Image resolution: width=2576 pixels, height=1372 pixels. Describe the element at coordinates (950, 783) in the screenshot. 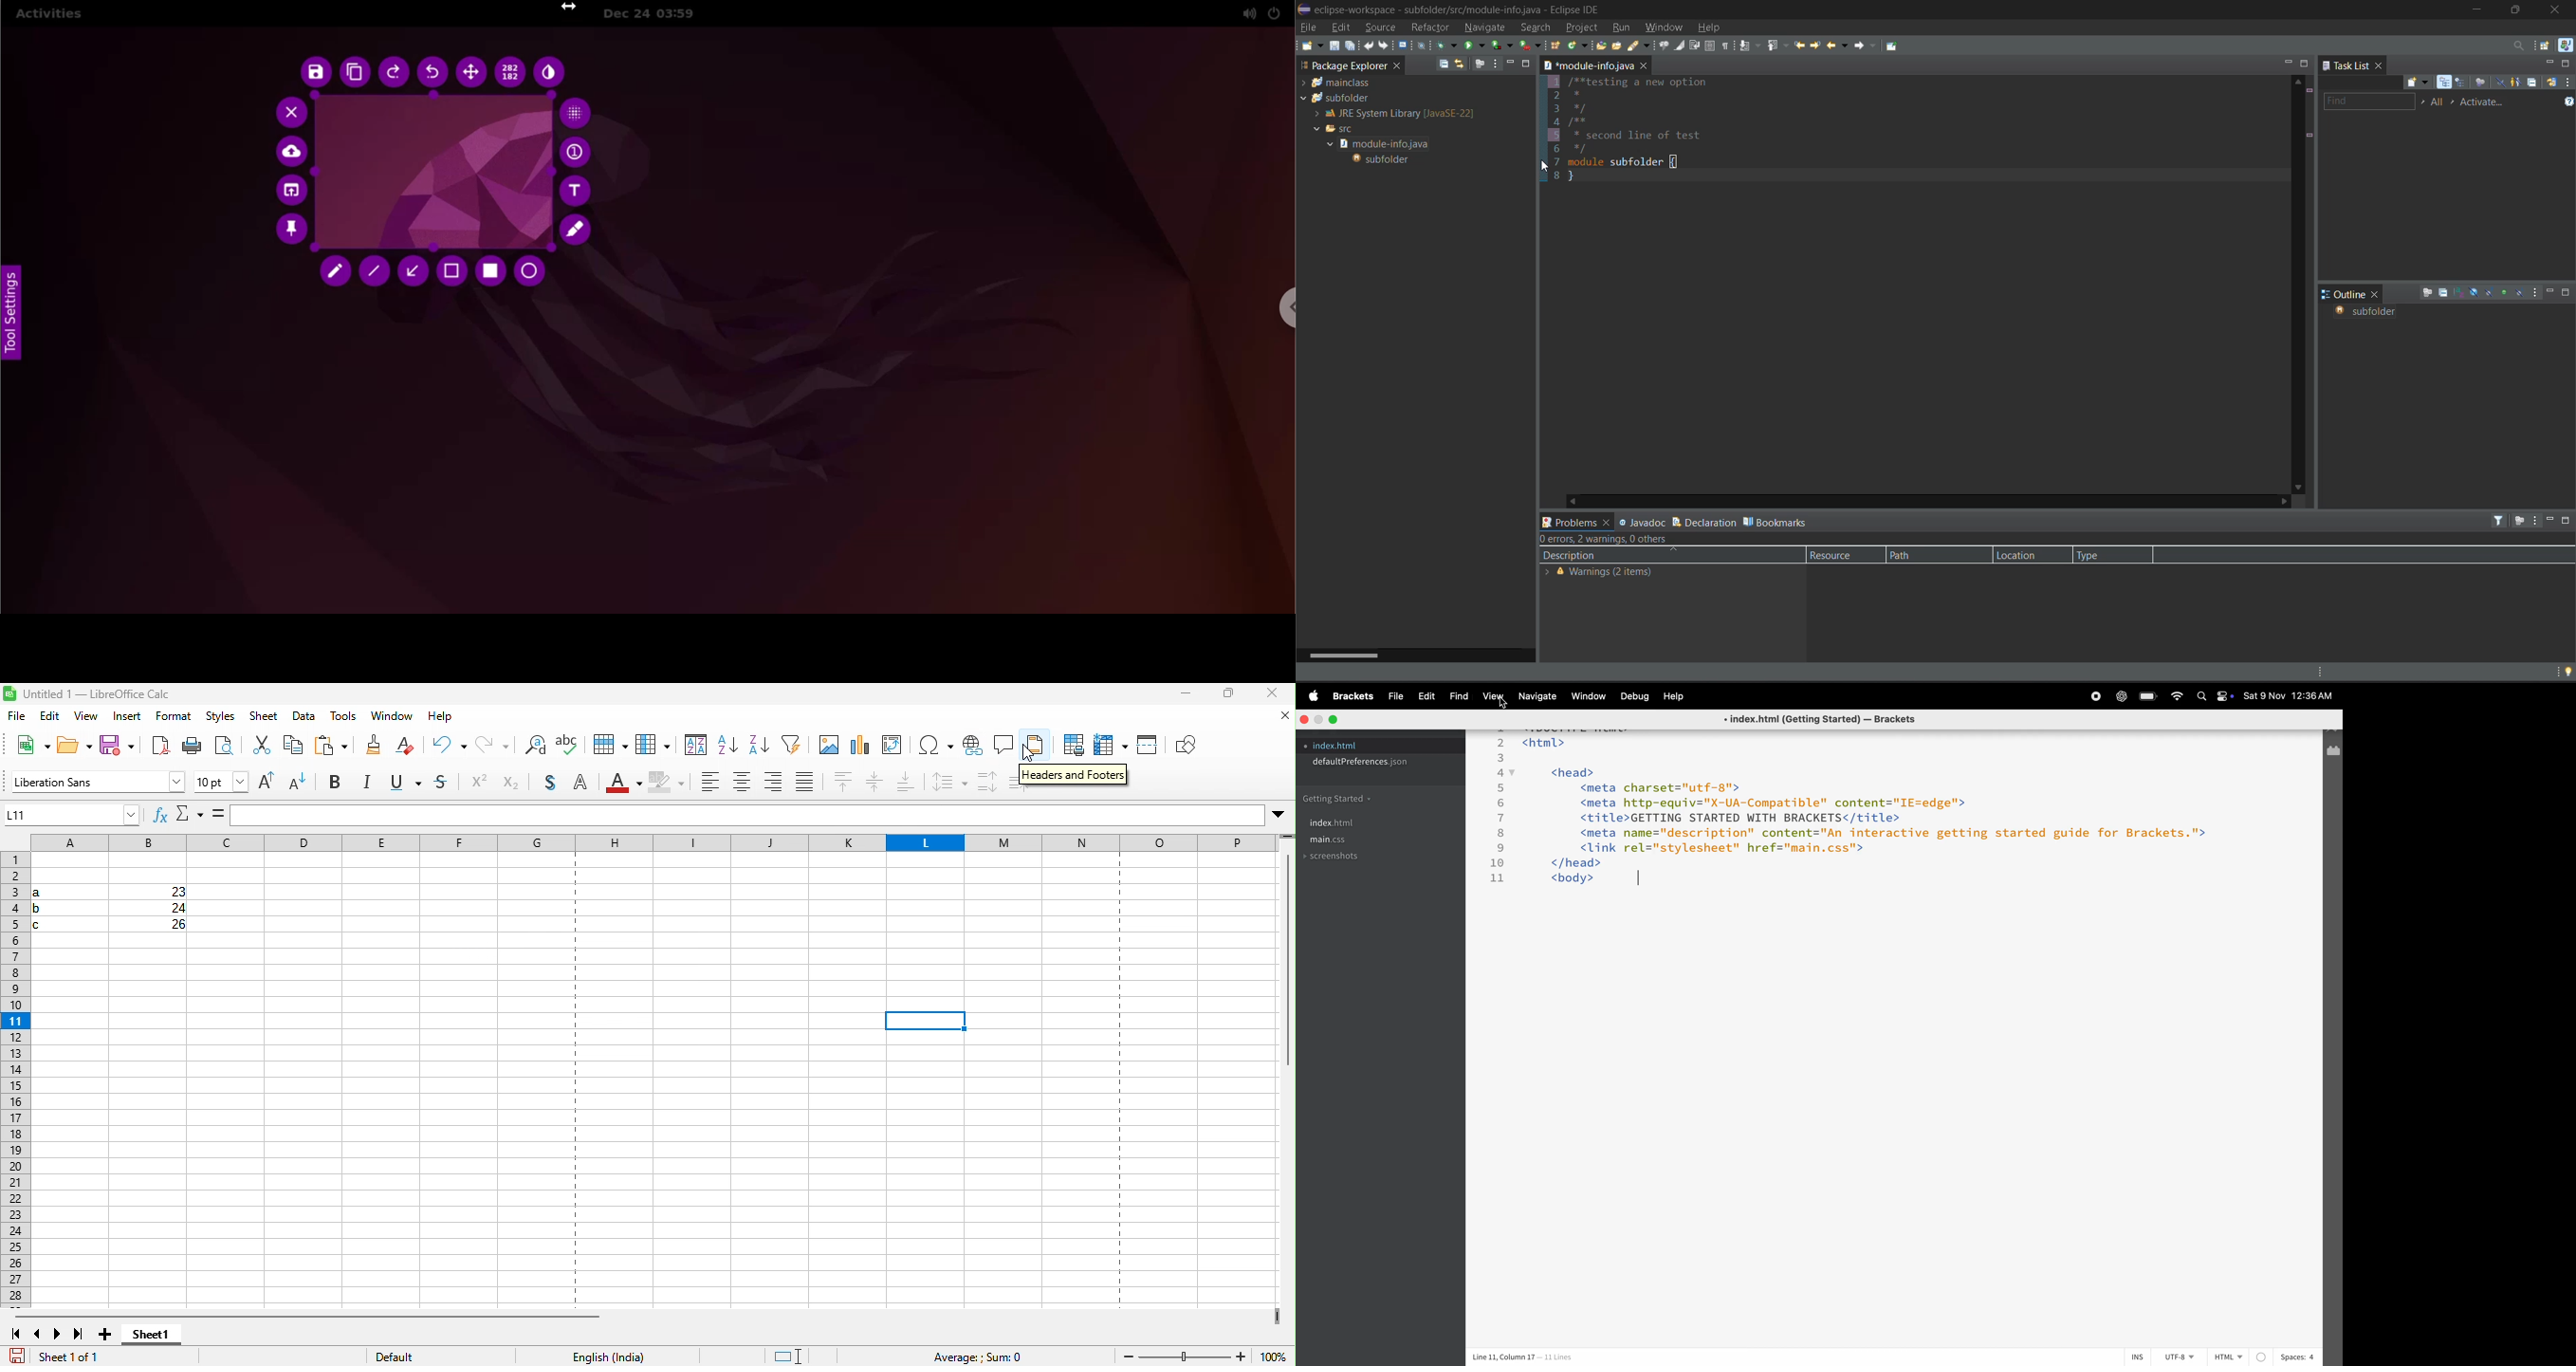

I see `set line spacing ` at that location.